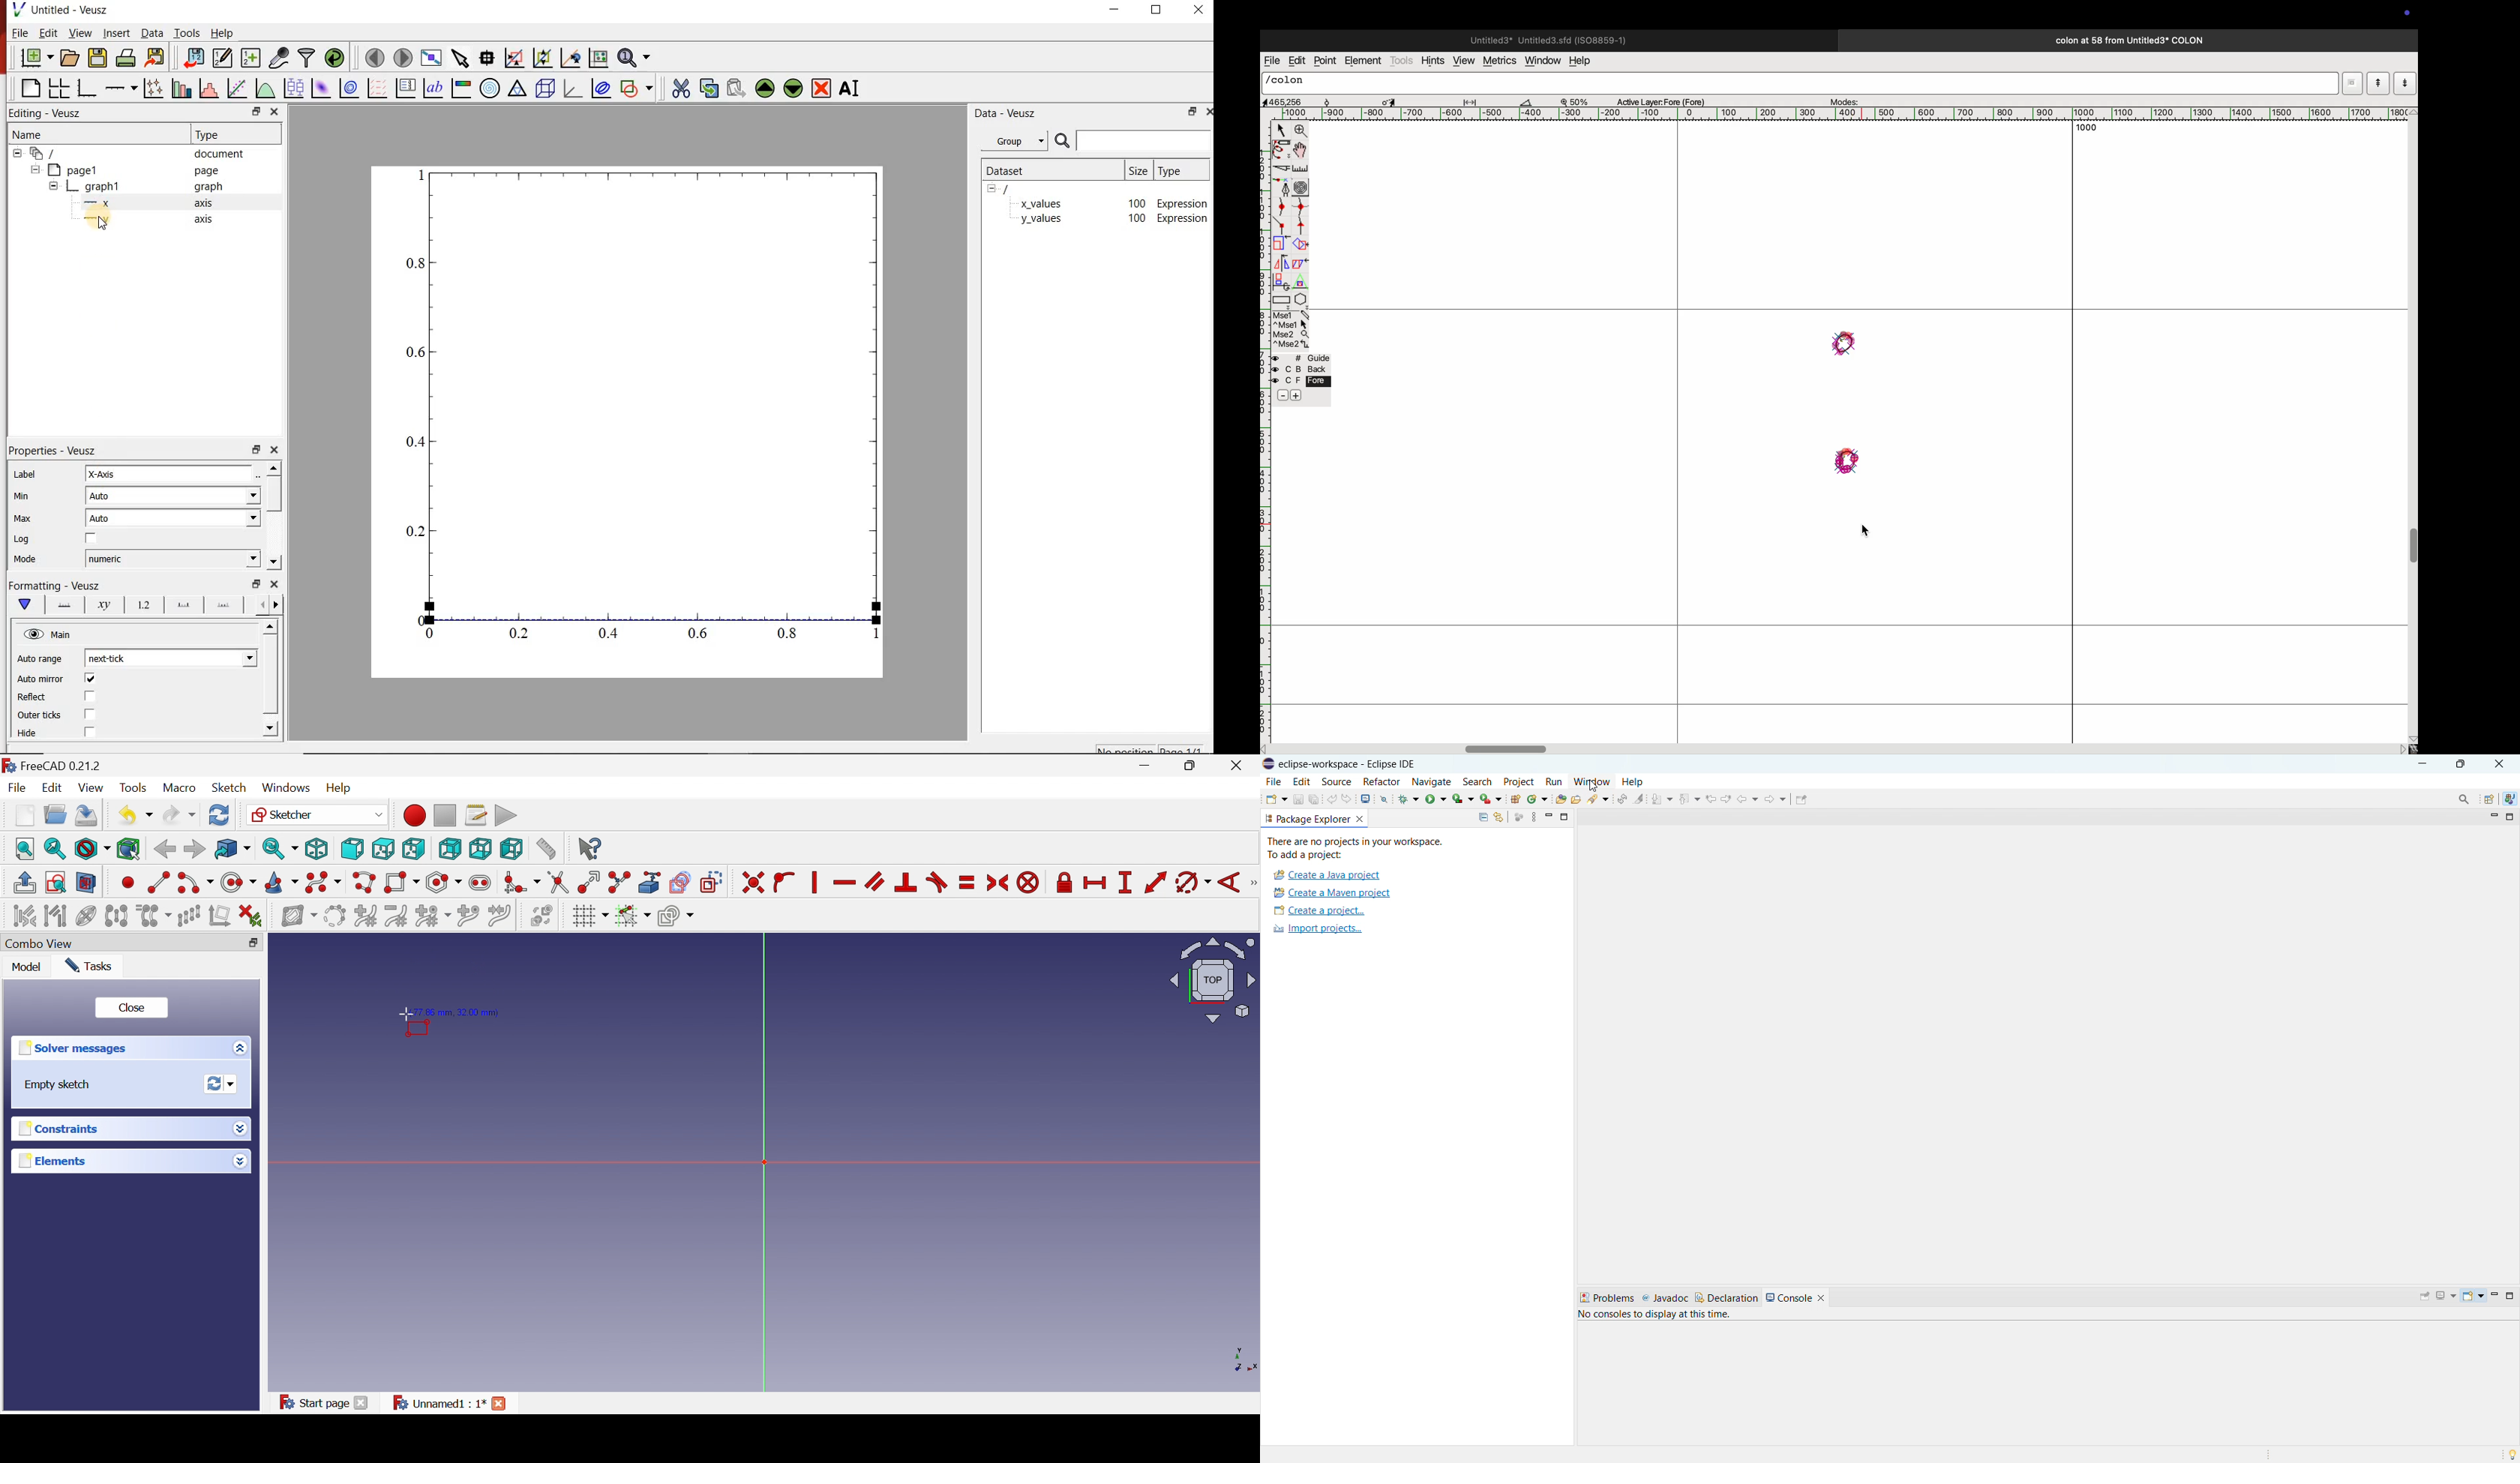 The height and width of the screenshot is (1484, 2520). I want to click on hide, so click(17, 153).